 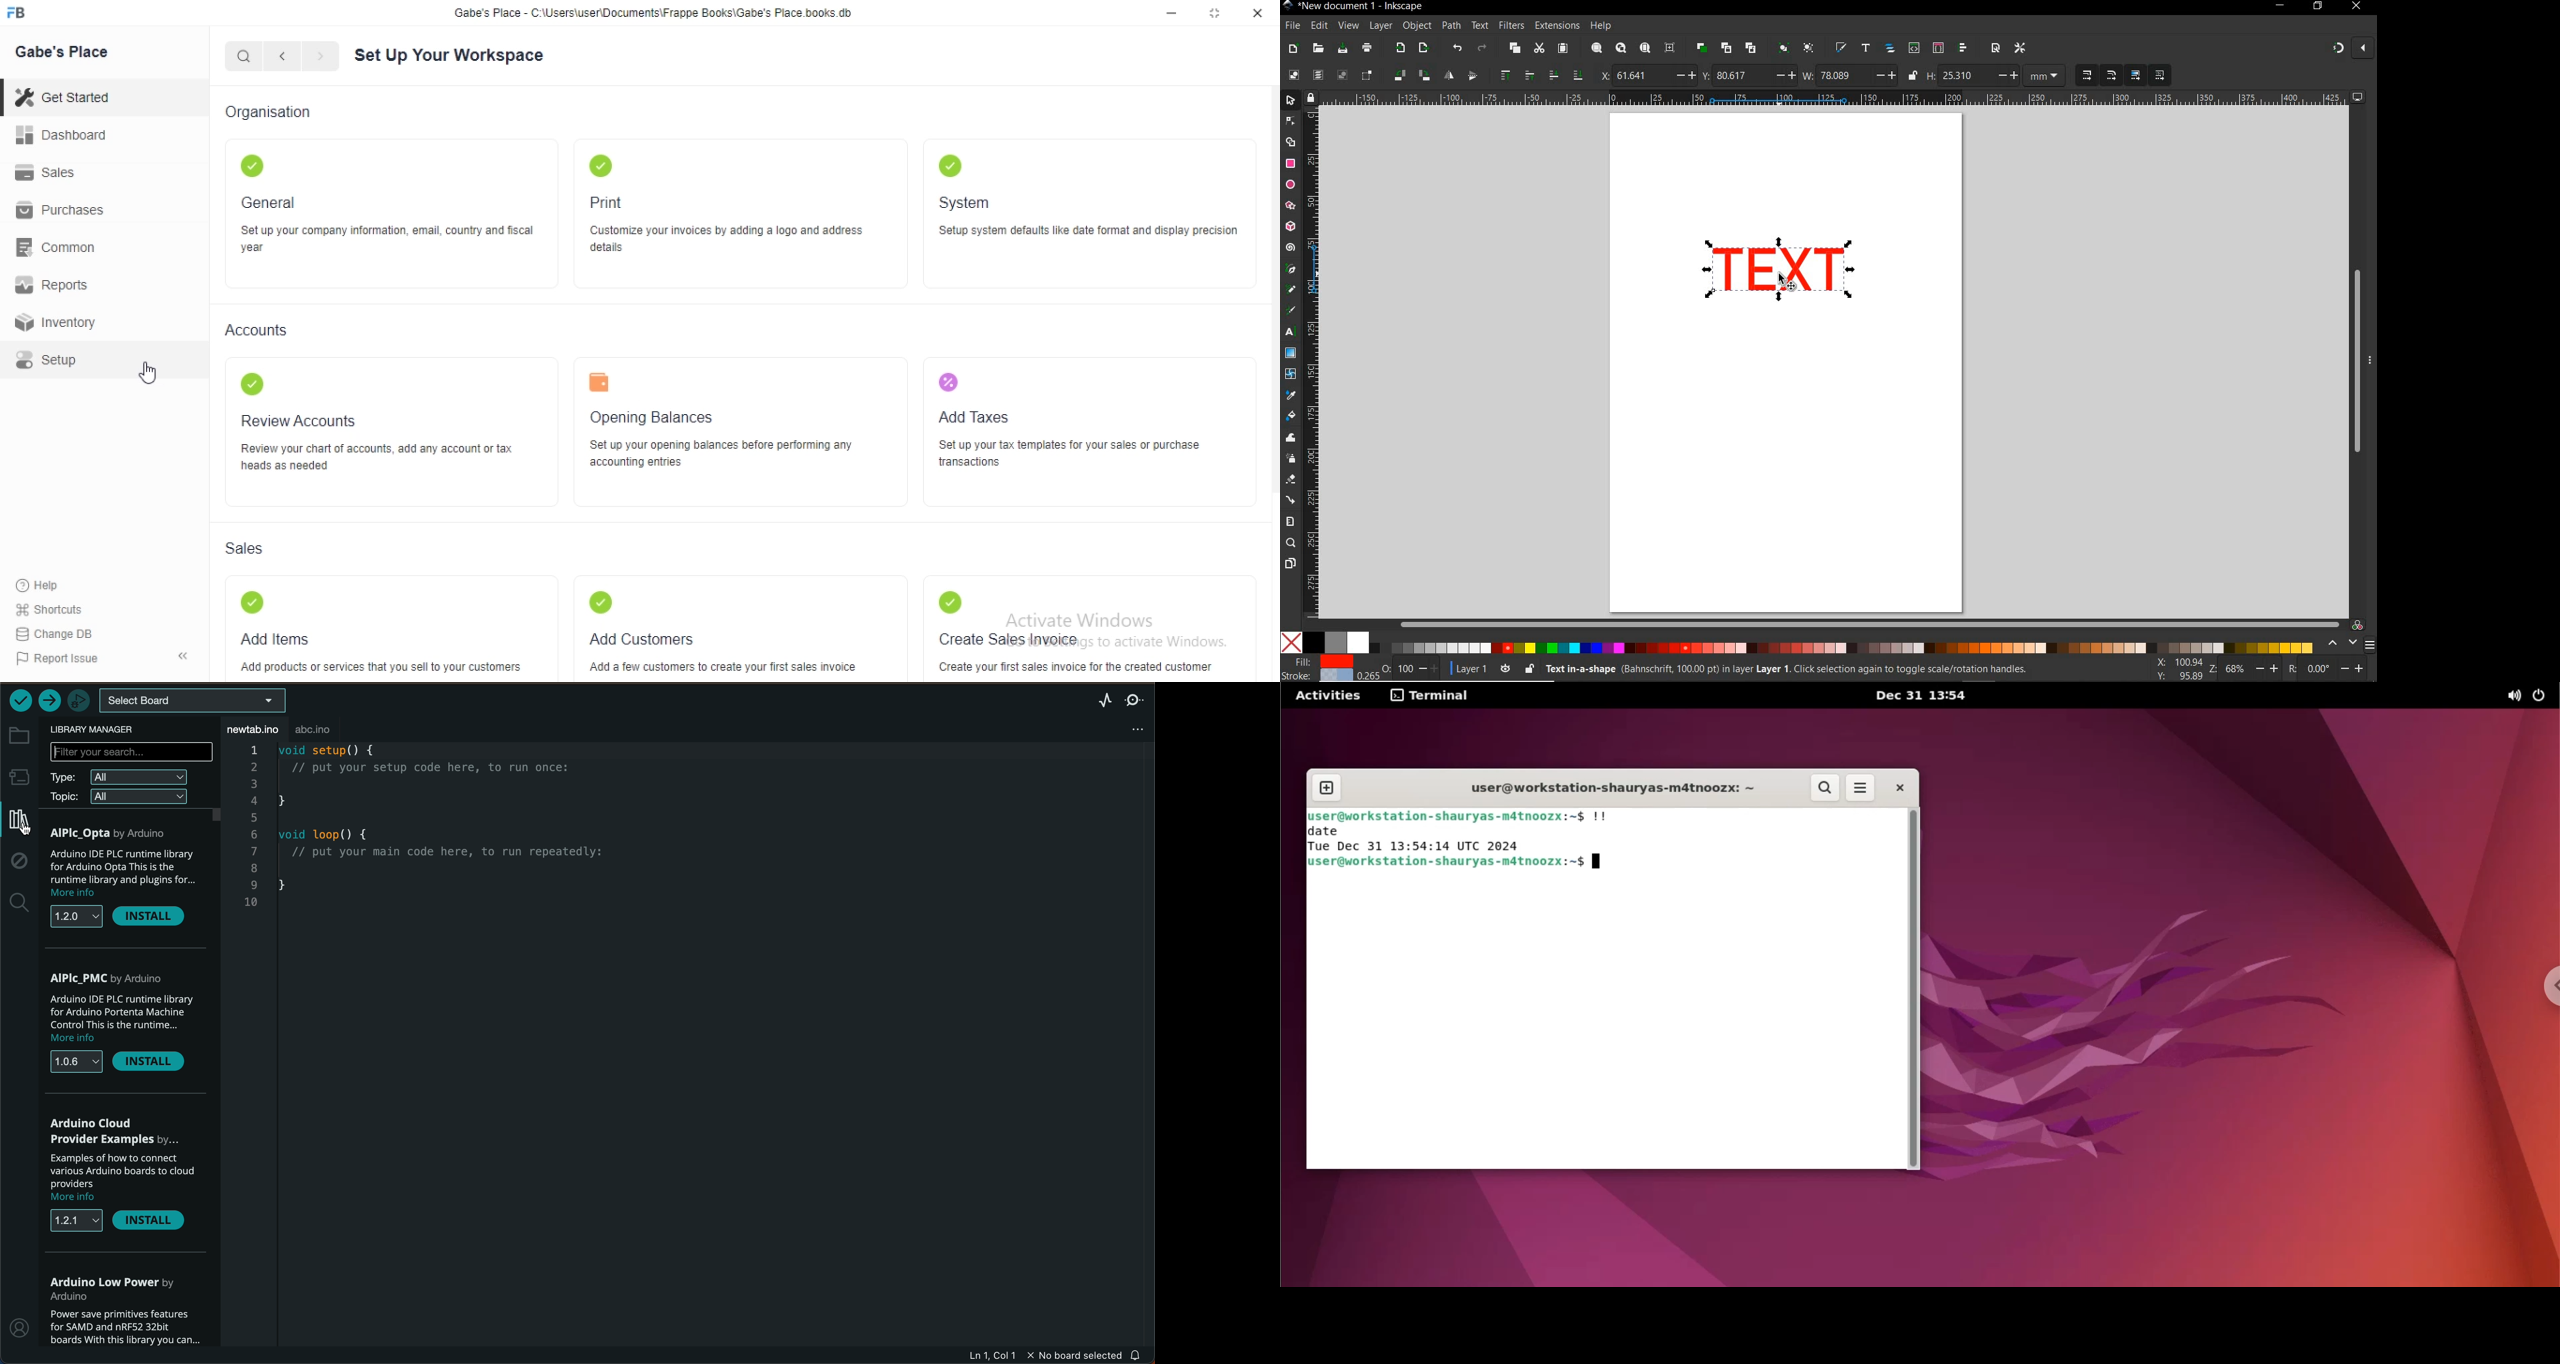 I want to click on zoom selection, so click(x=1596, y=48).